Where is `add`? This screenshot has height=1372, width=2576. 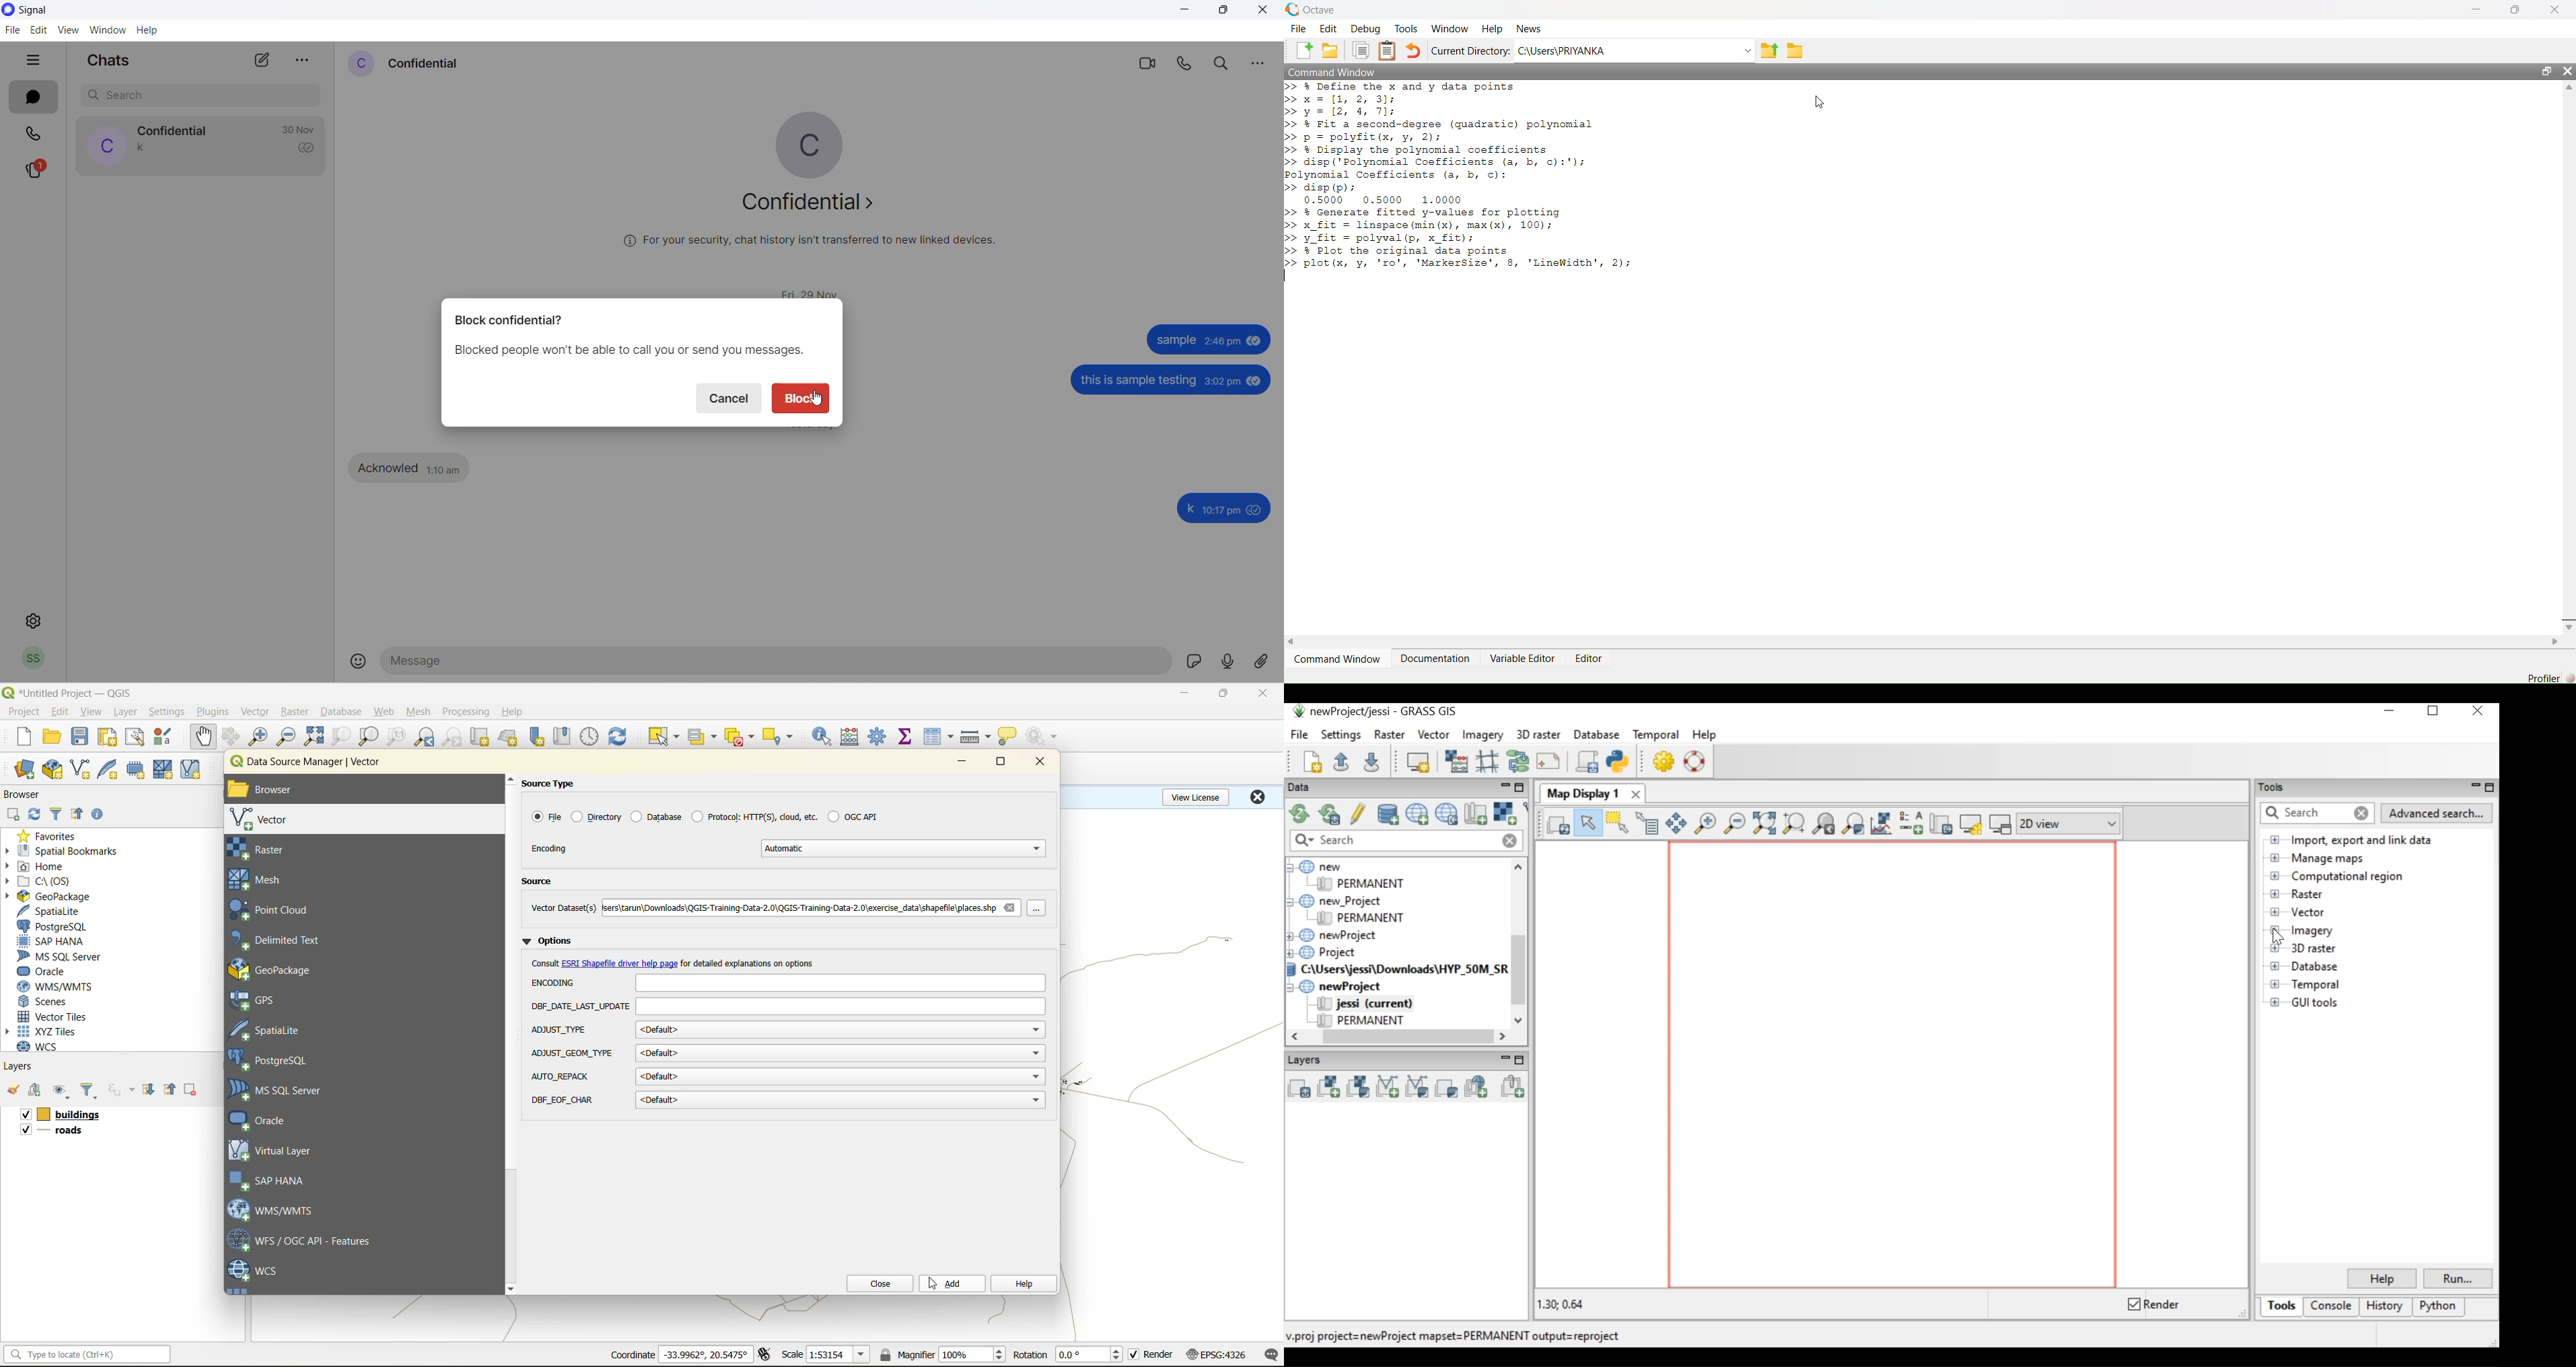
add is located at coordinates (953, 1283).